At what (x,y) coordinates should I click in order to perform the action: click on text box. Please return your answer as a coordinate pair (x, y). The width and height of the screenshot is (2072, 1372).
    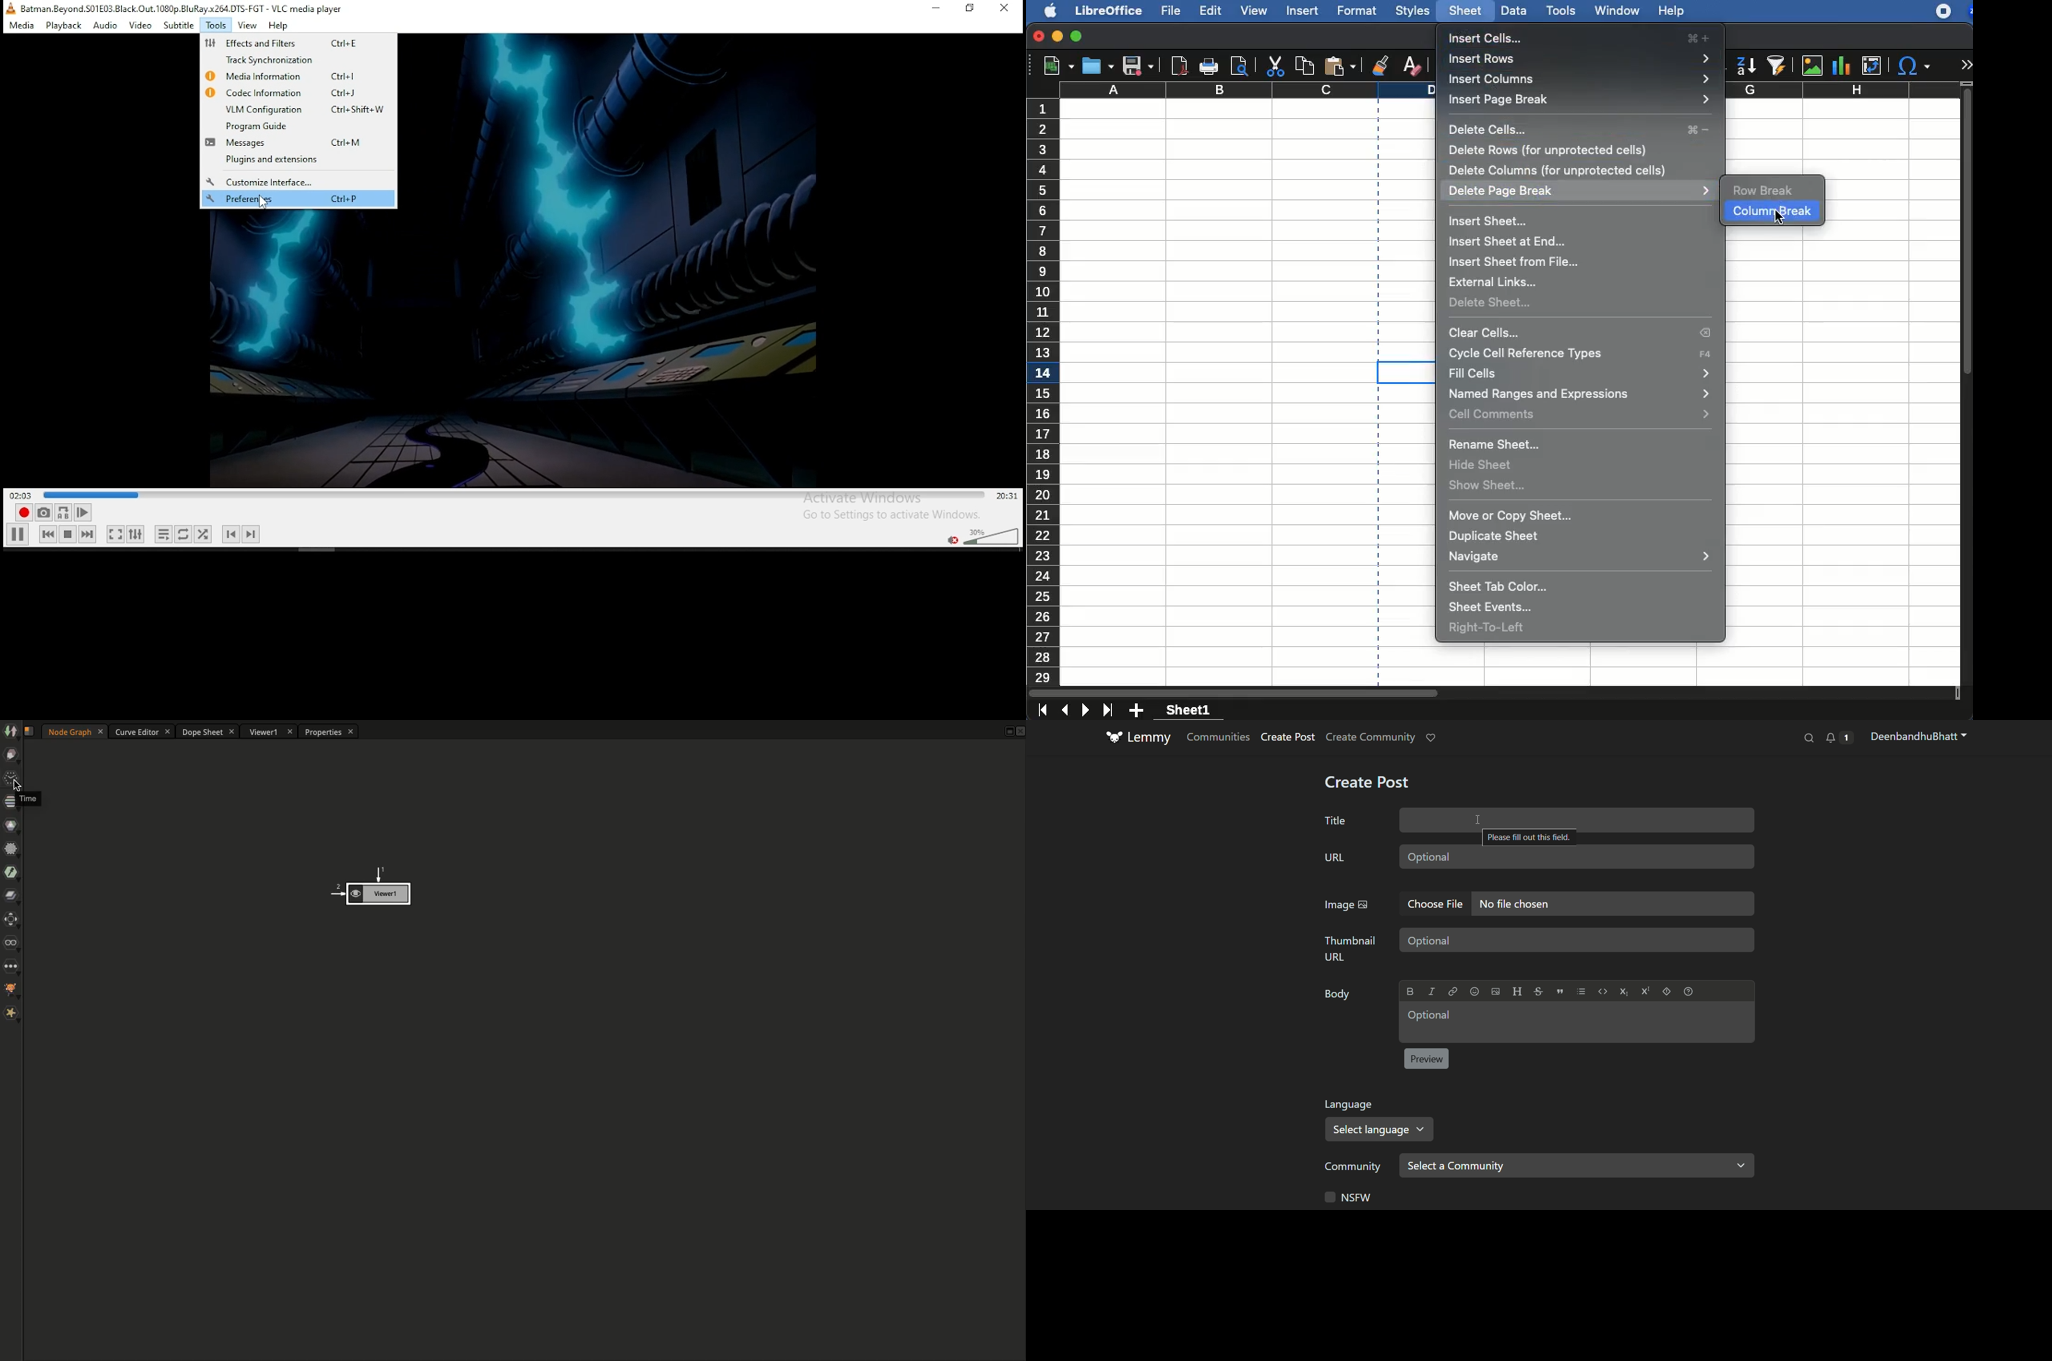
    Looking at the image, I should click on (1577, 856).